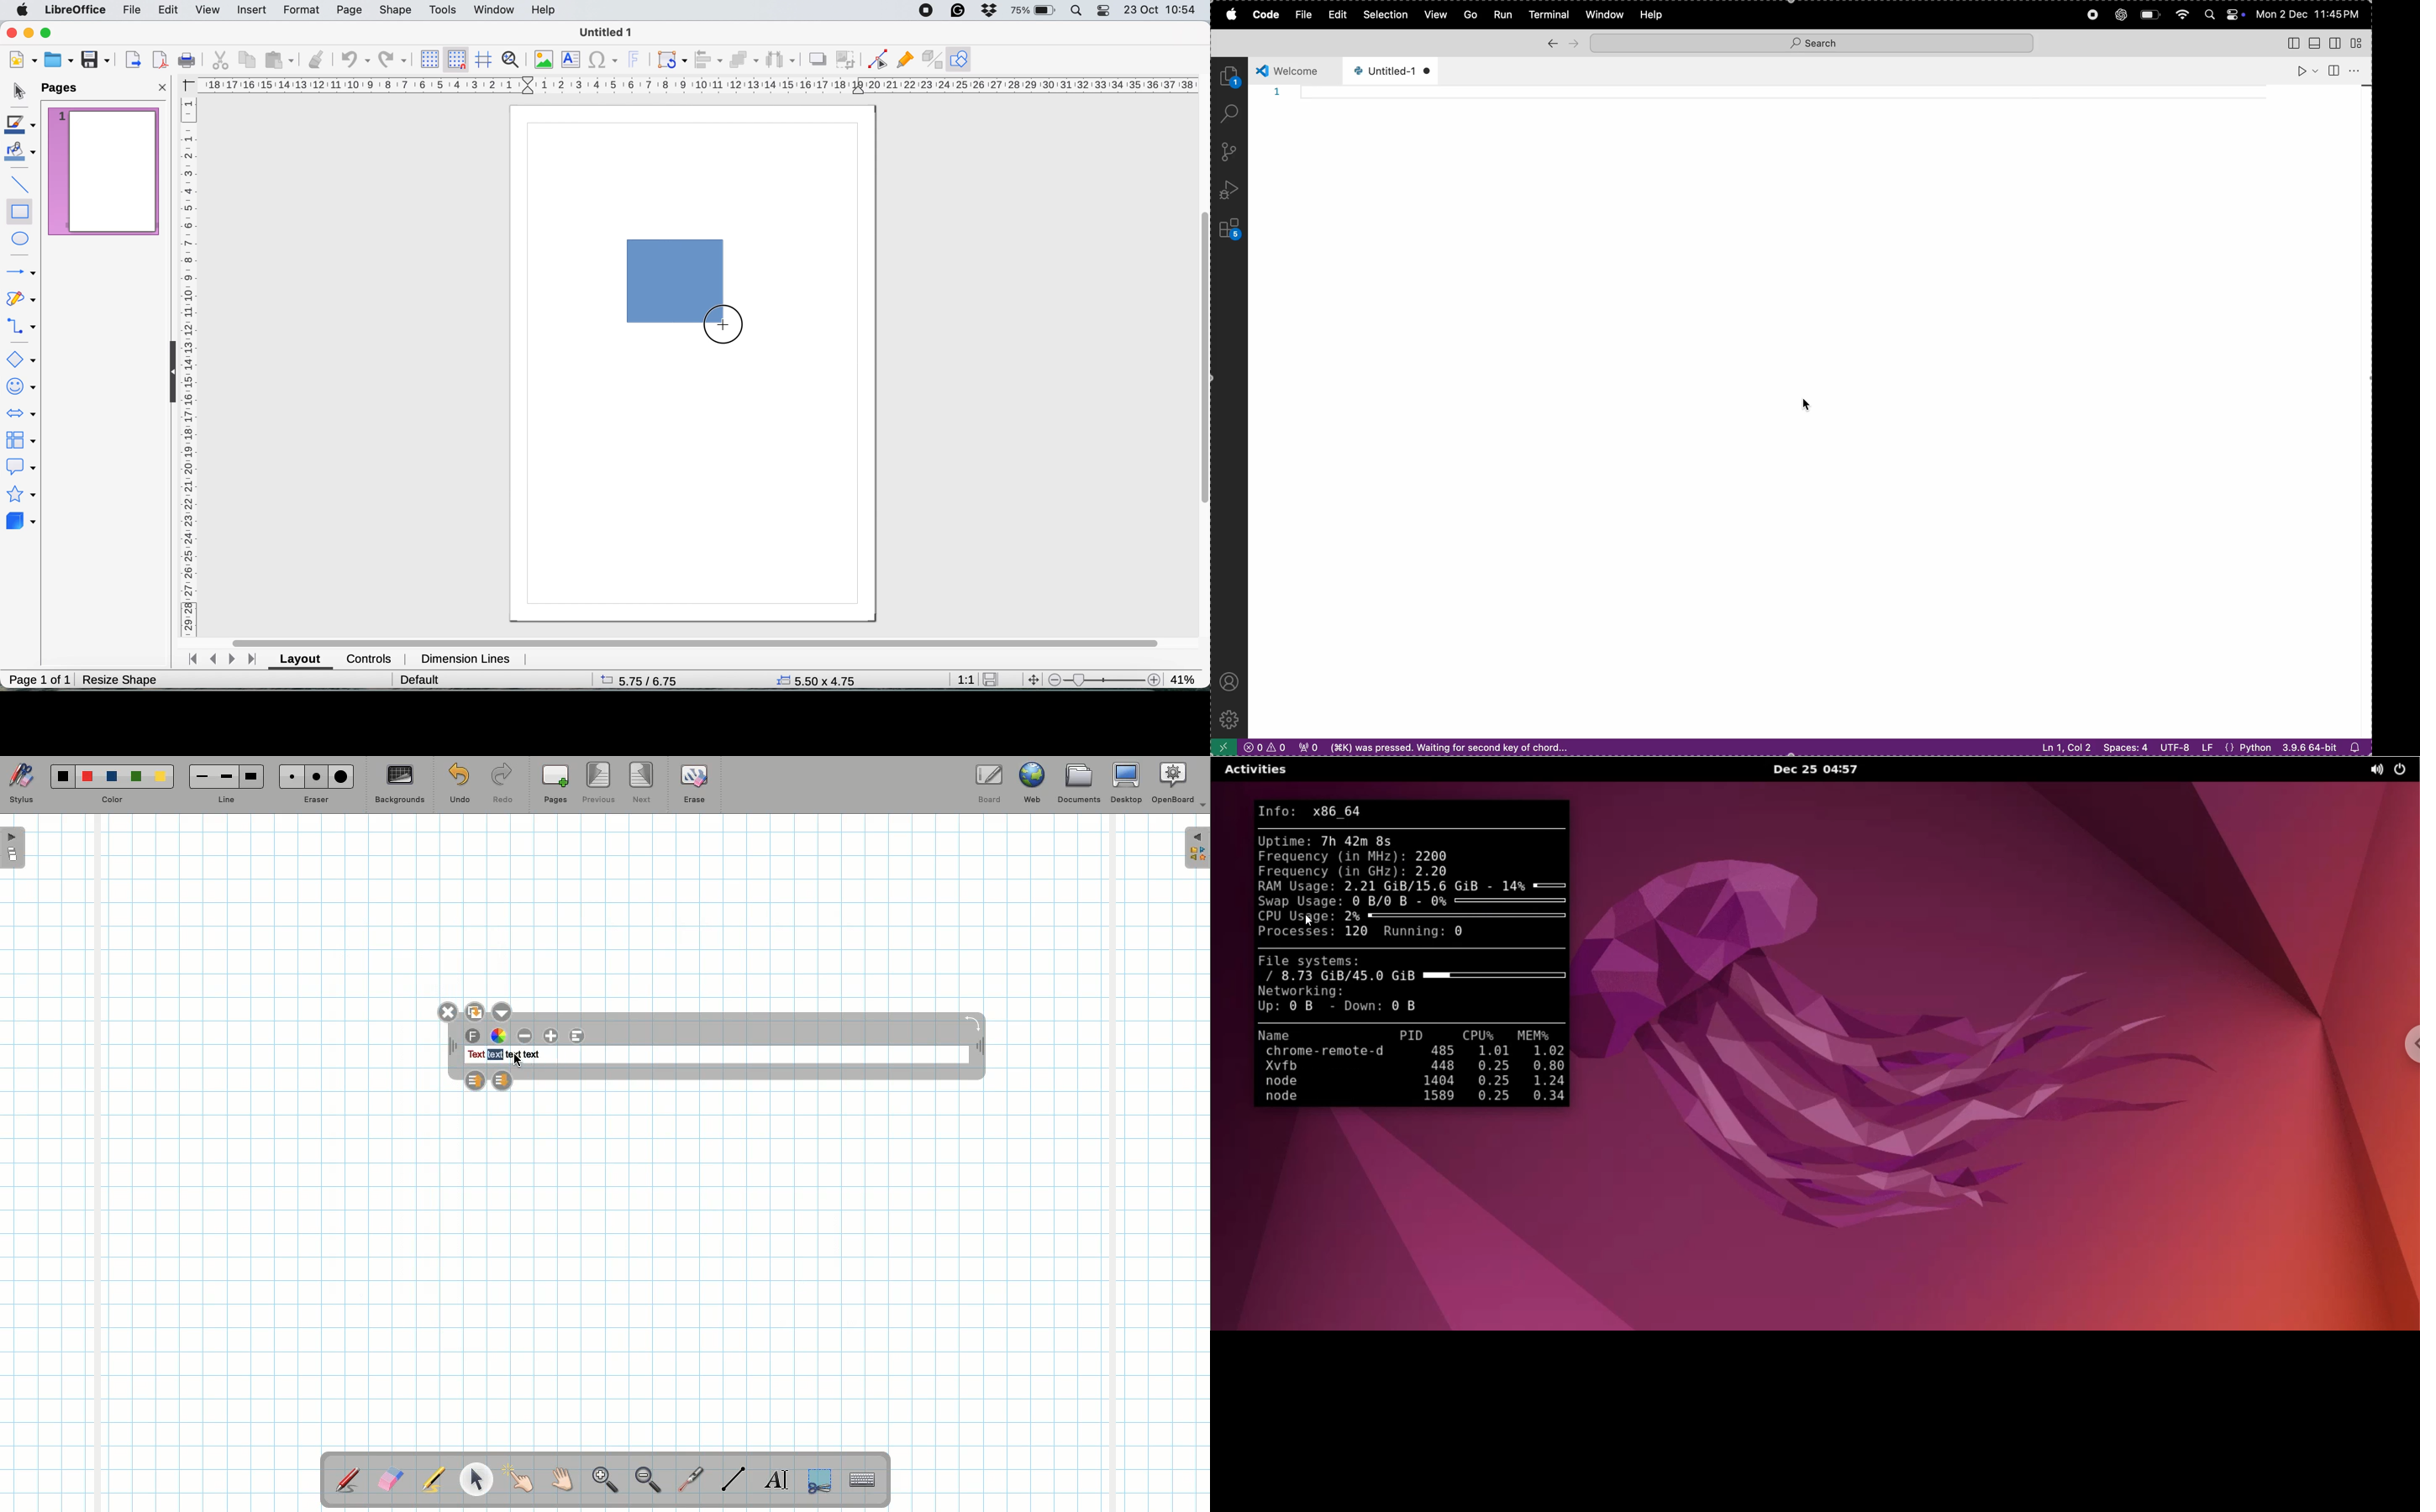 The image size is (2436, 1512). Describe the element at coordinates (122, 679) in the screenshot. I see `resize shape` at that location.